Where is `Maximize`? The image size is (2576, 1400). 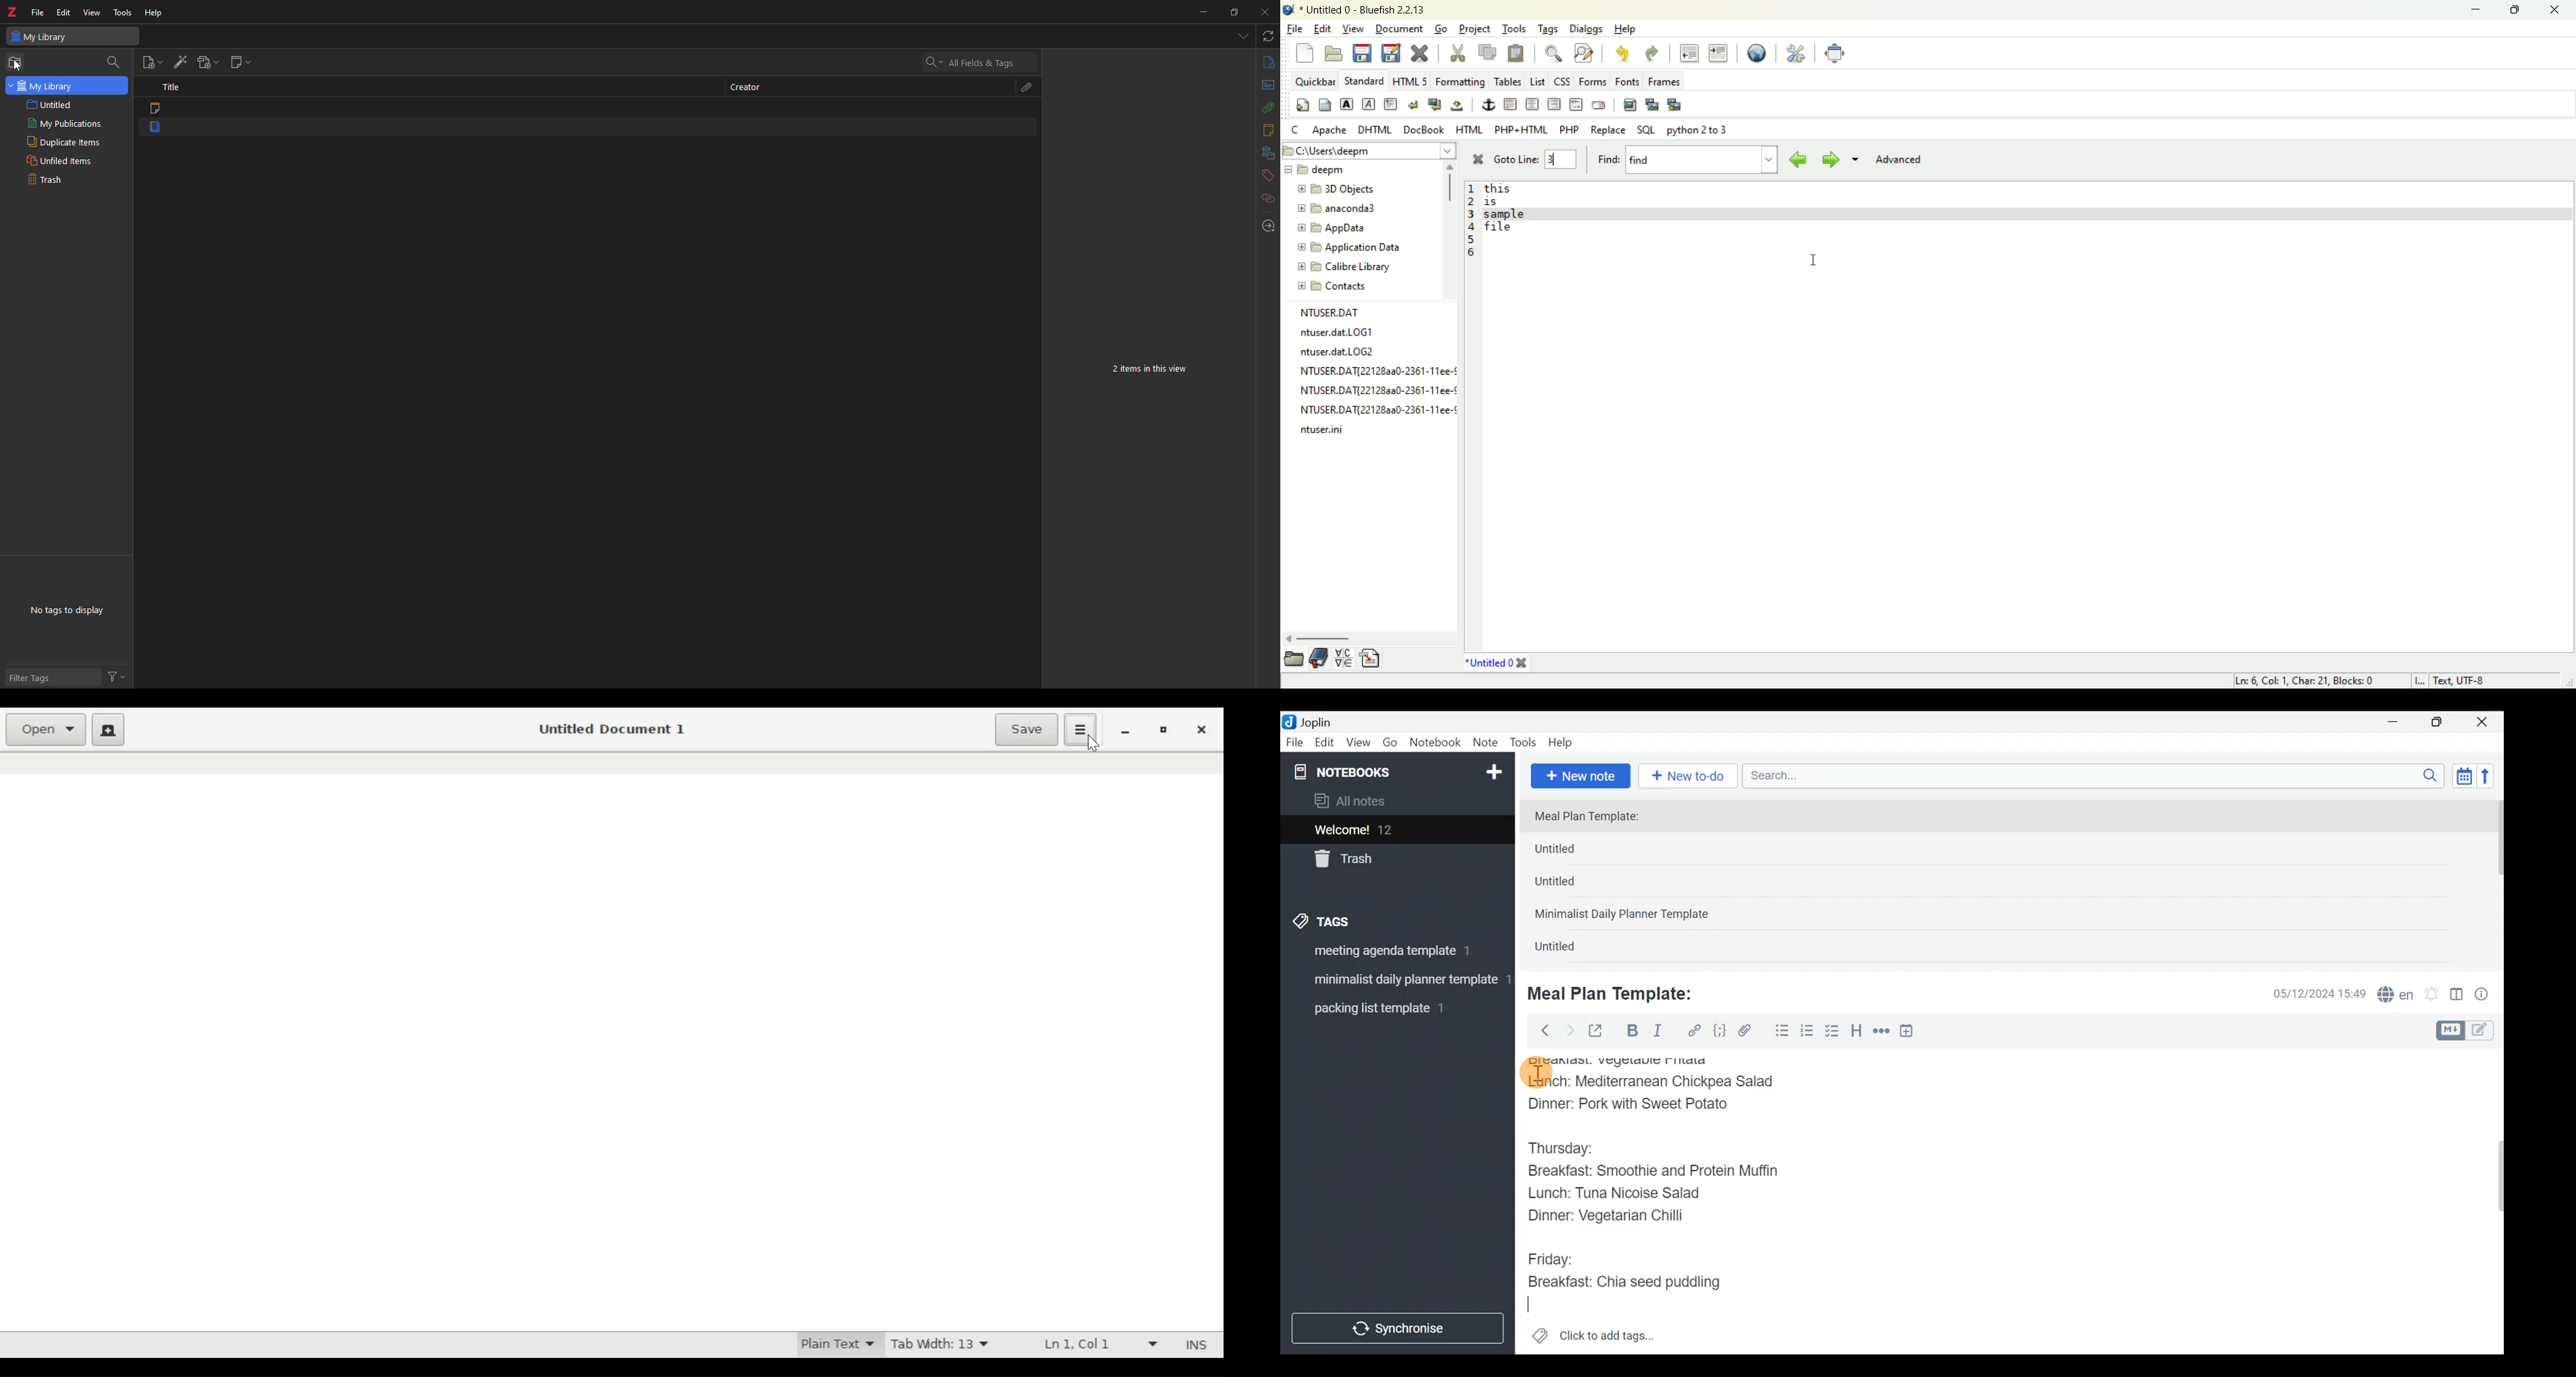 Maximize is located at coordinates (2445, 722).